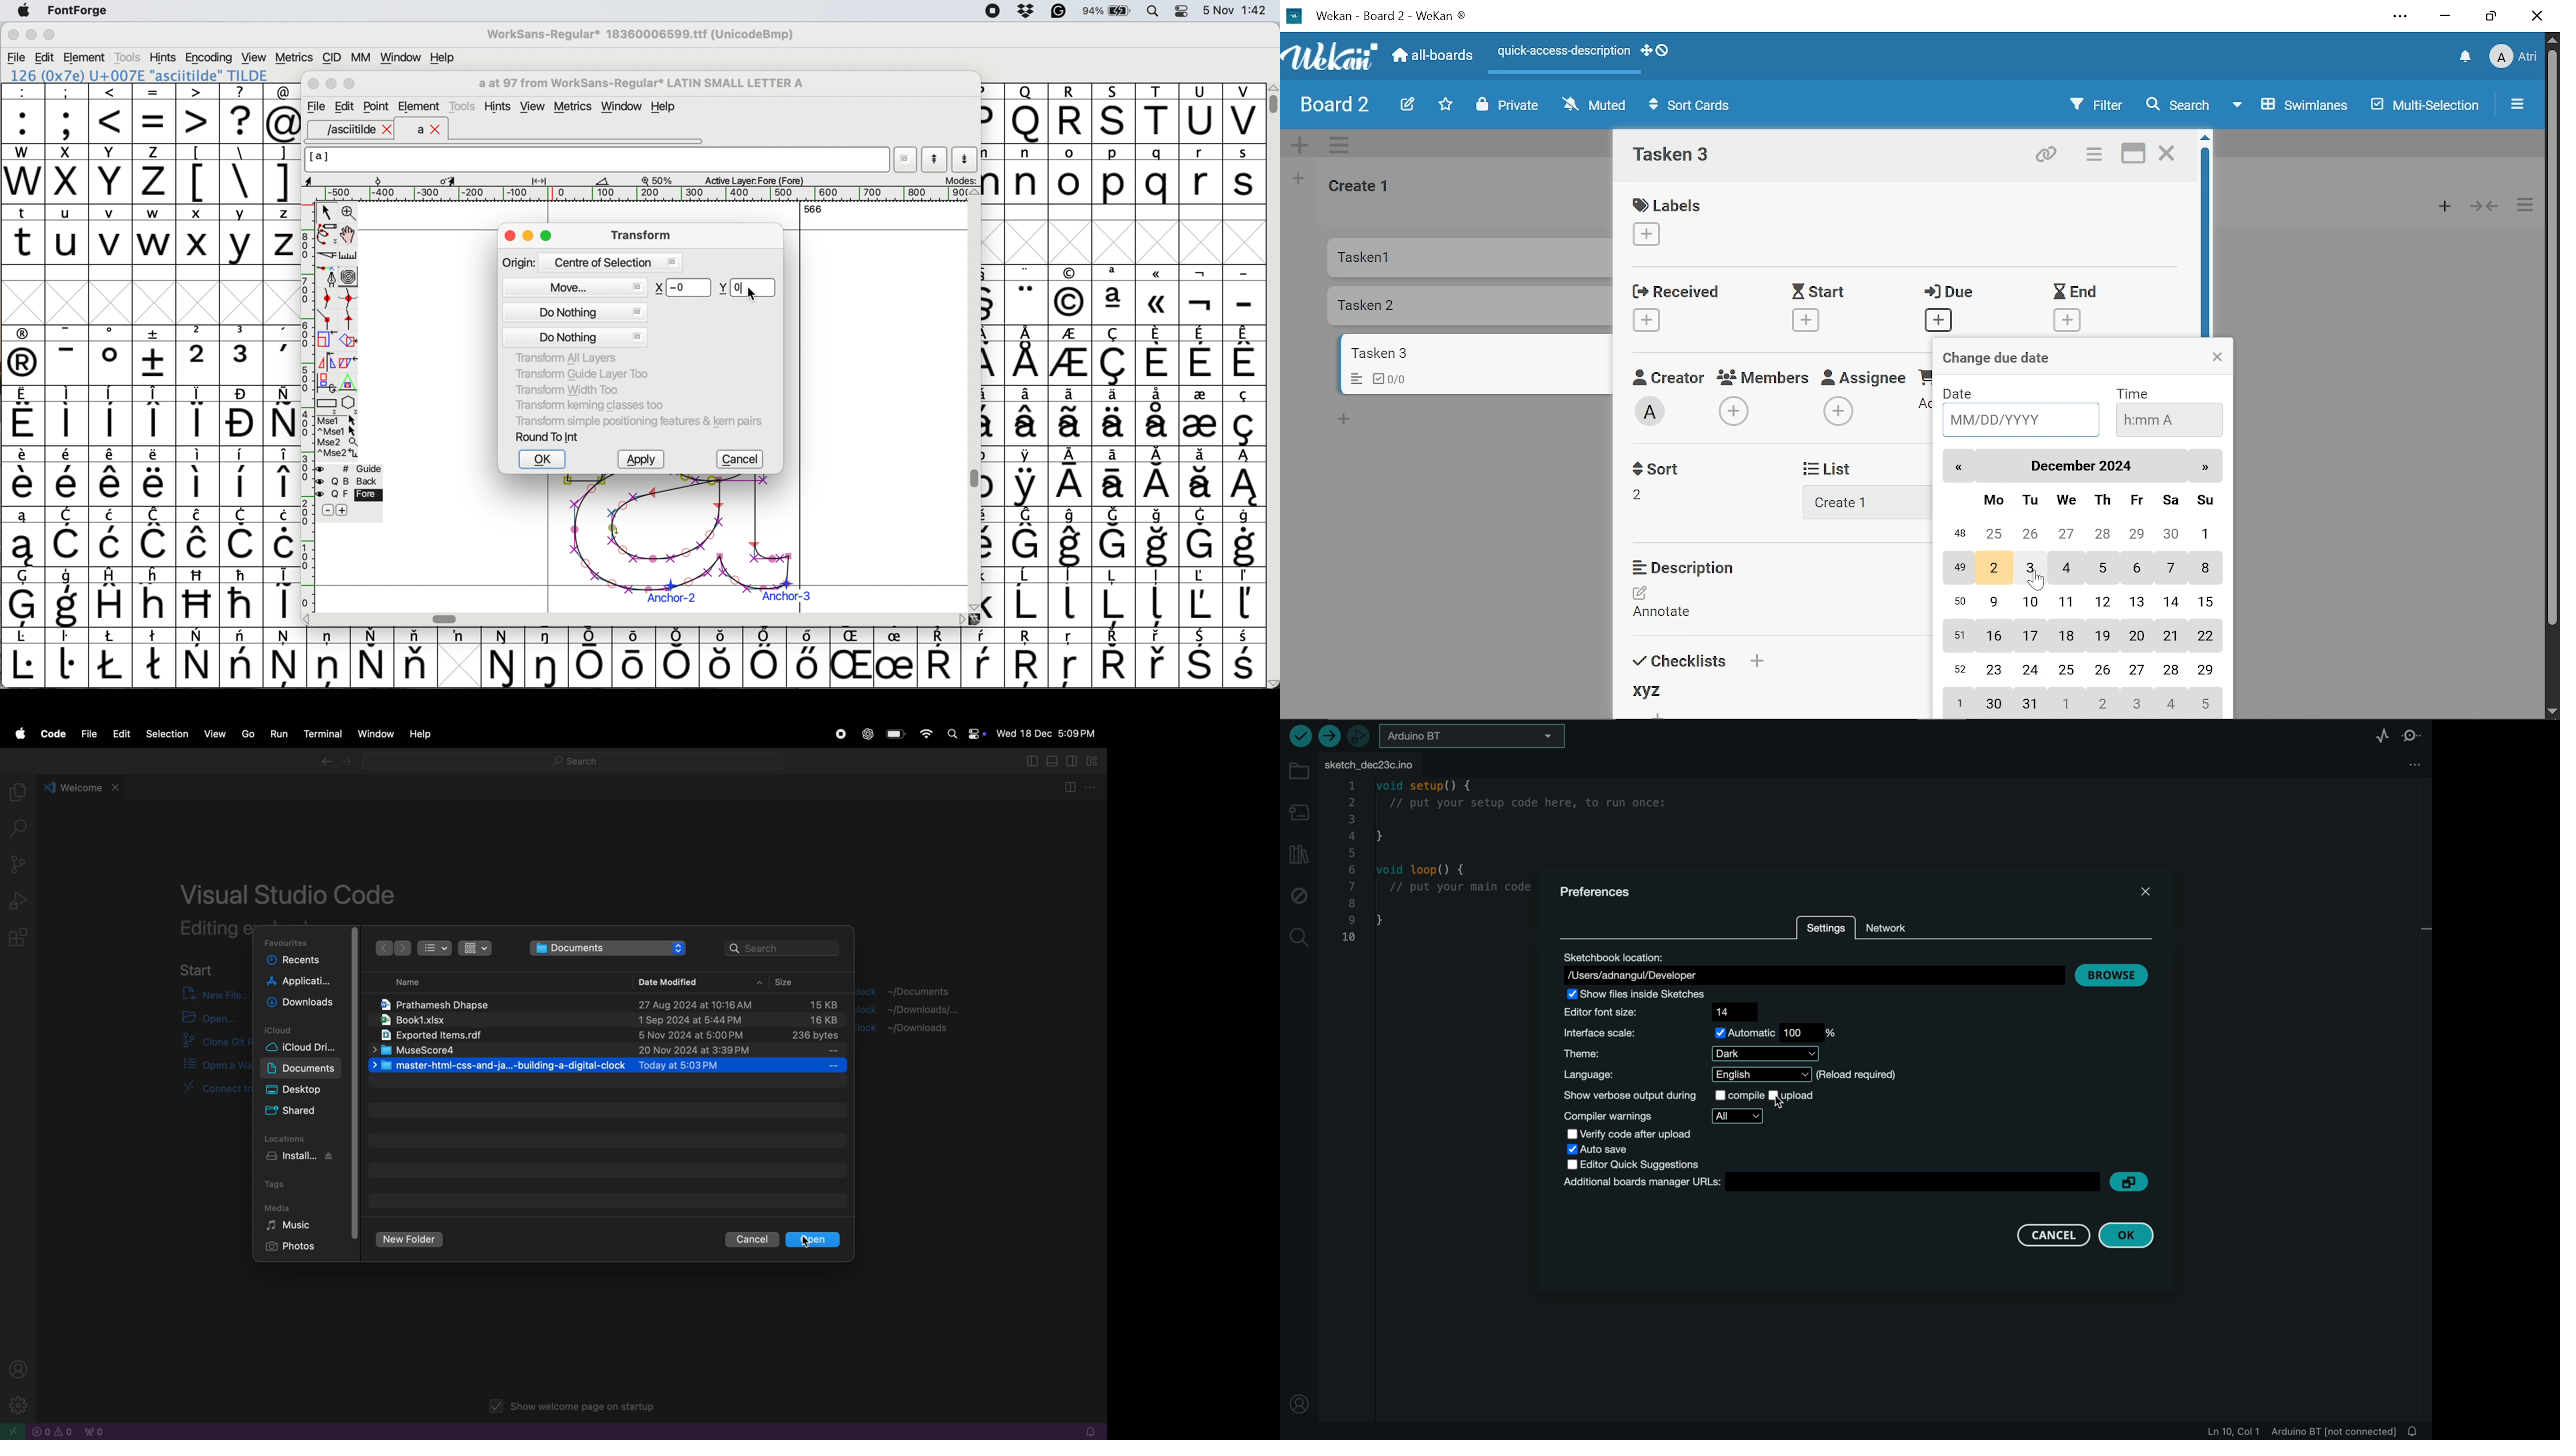 The height and width of the screenshot is (1456, 2576). Describe the element at coordinates (243, 355) in the screenshot. I see `symbol` at that location.